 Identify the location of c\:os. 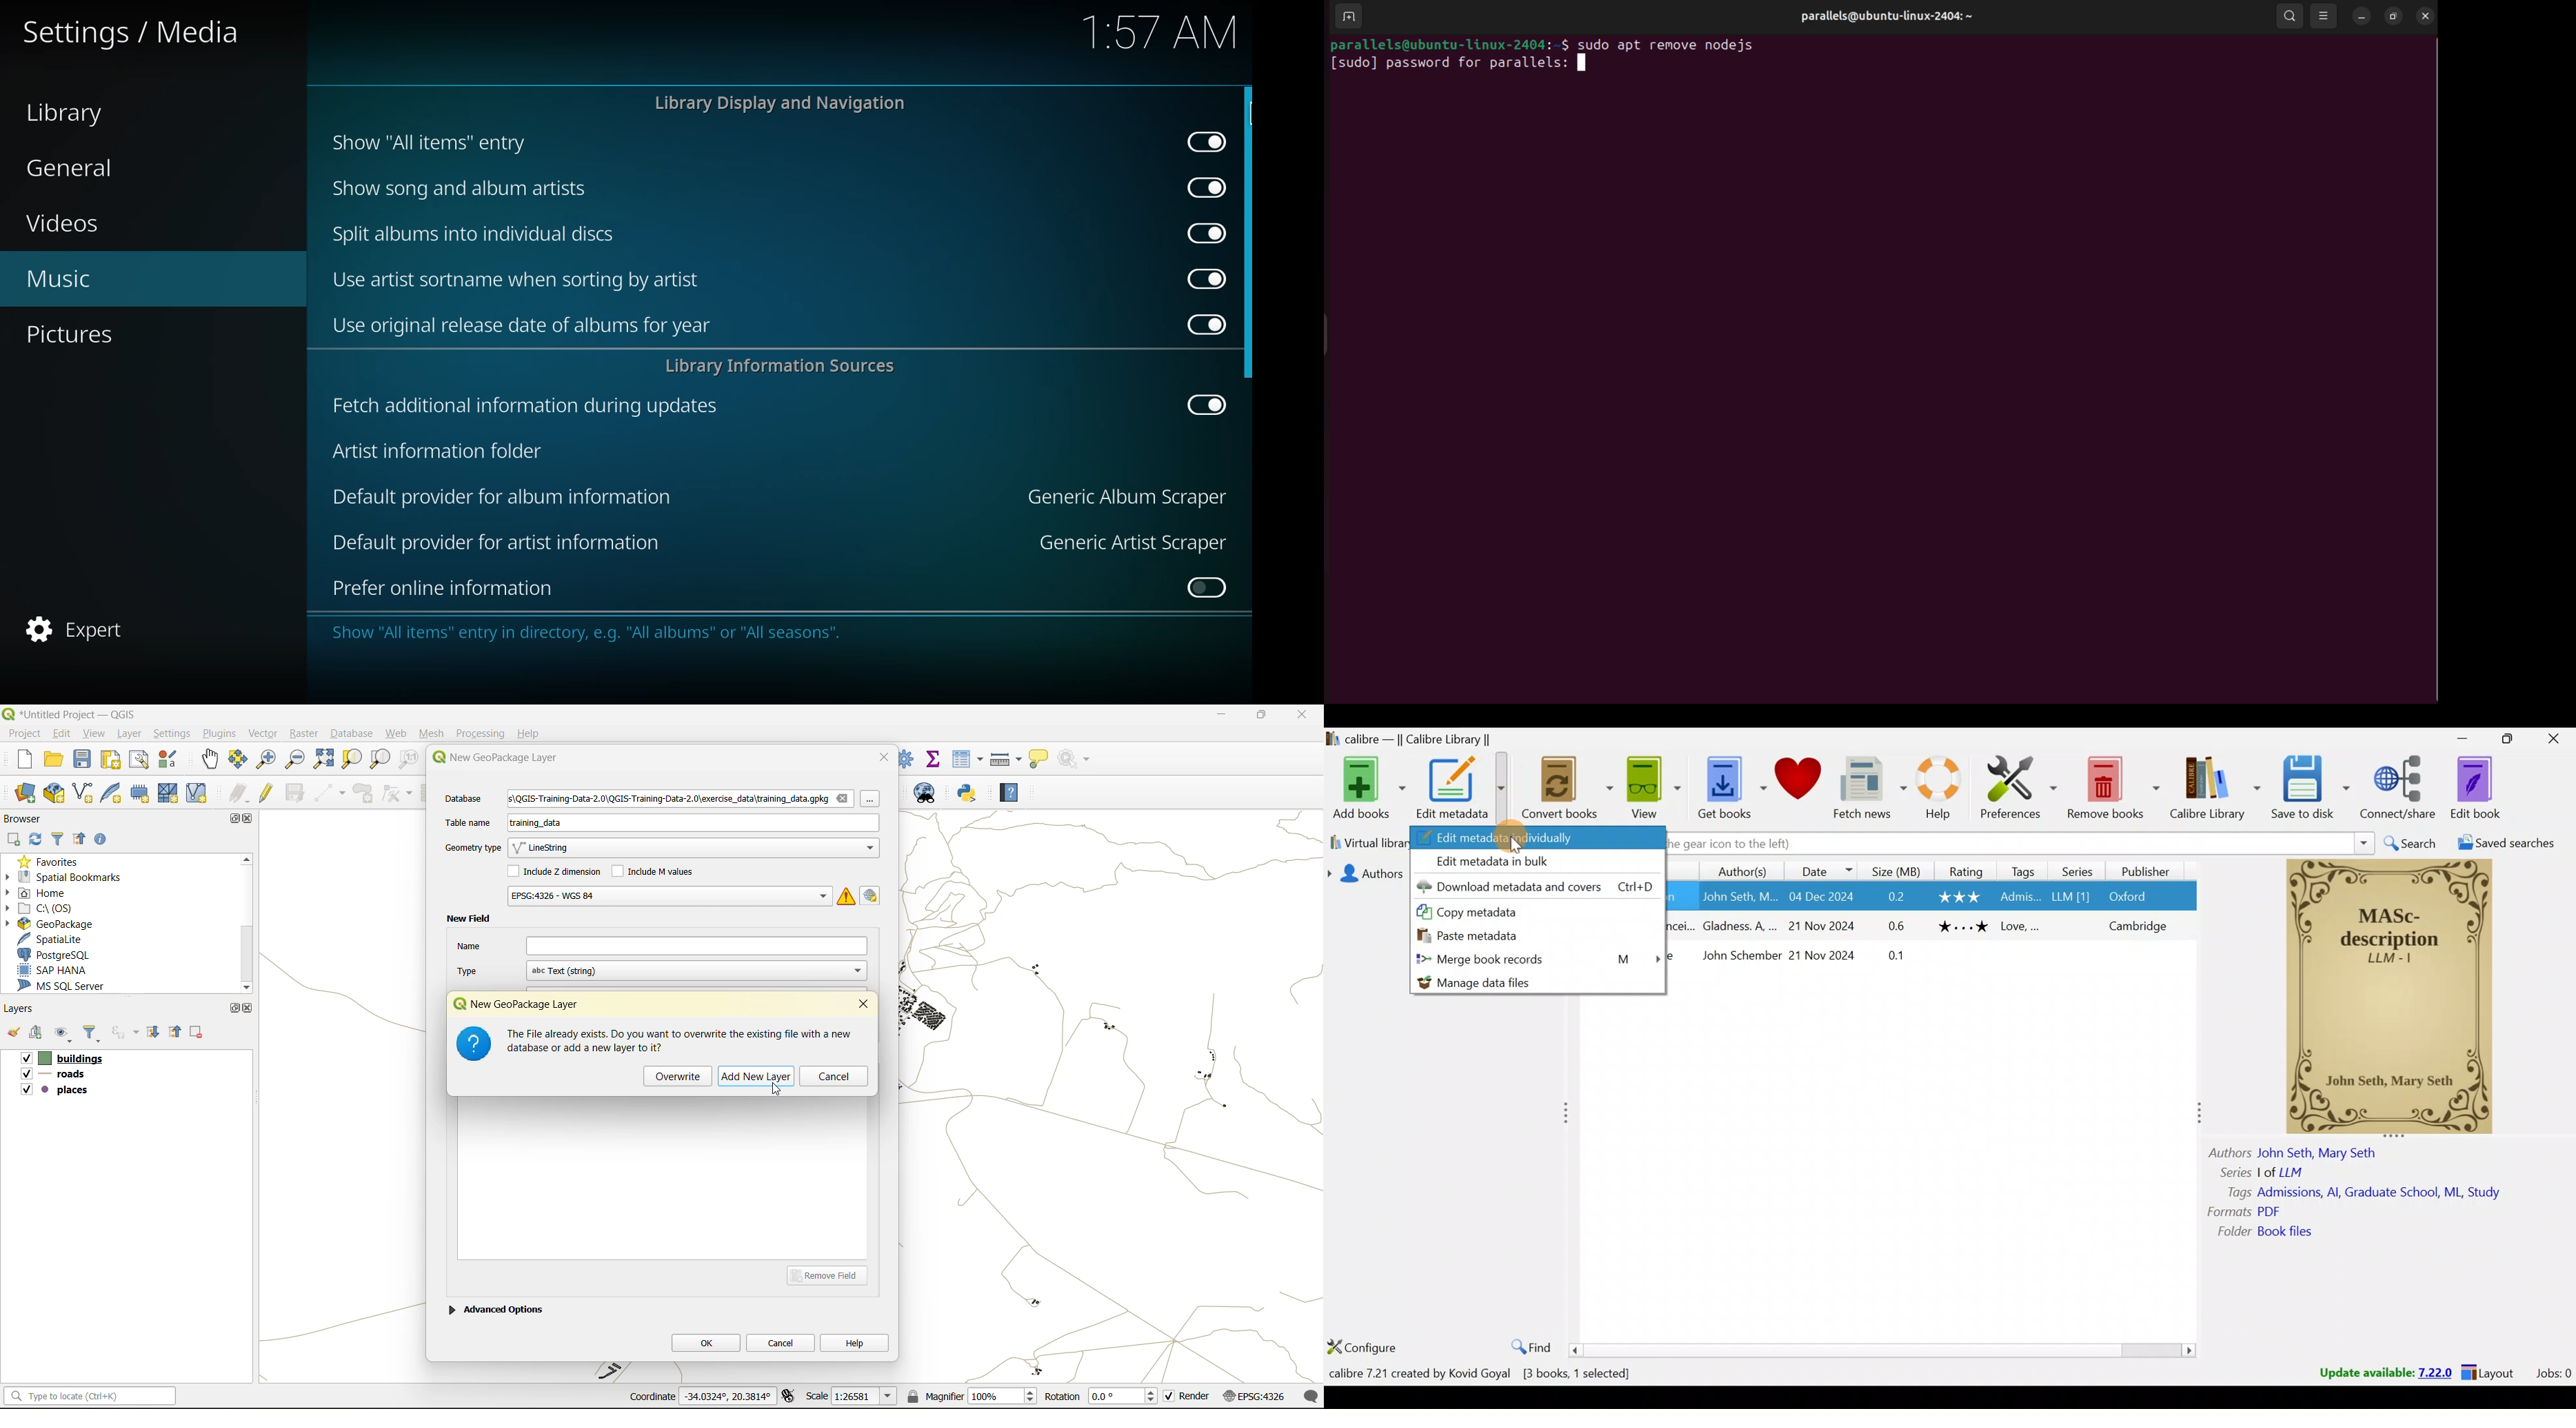
(52, 907).